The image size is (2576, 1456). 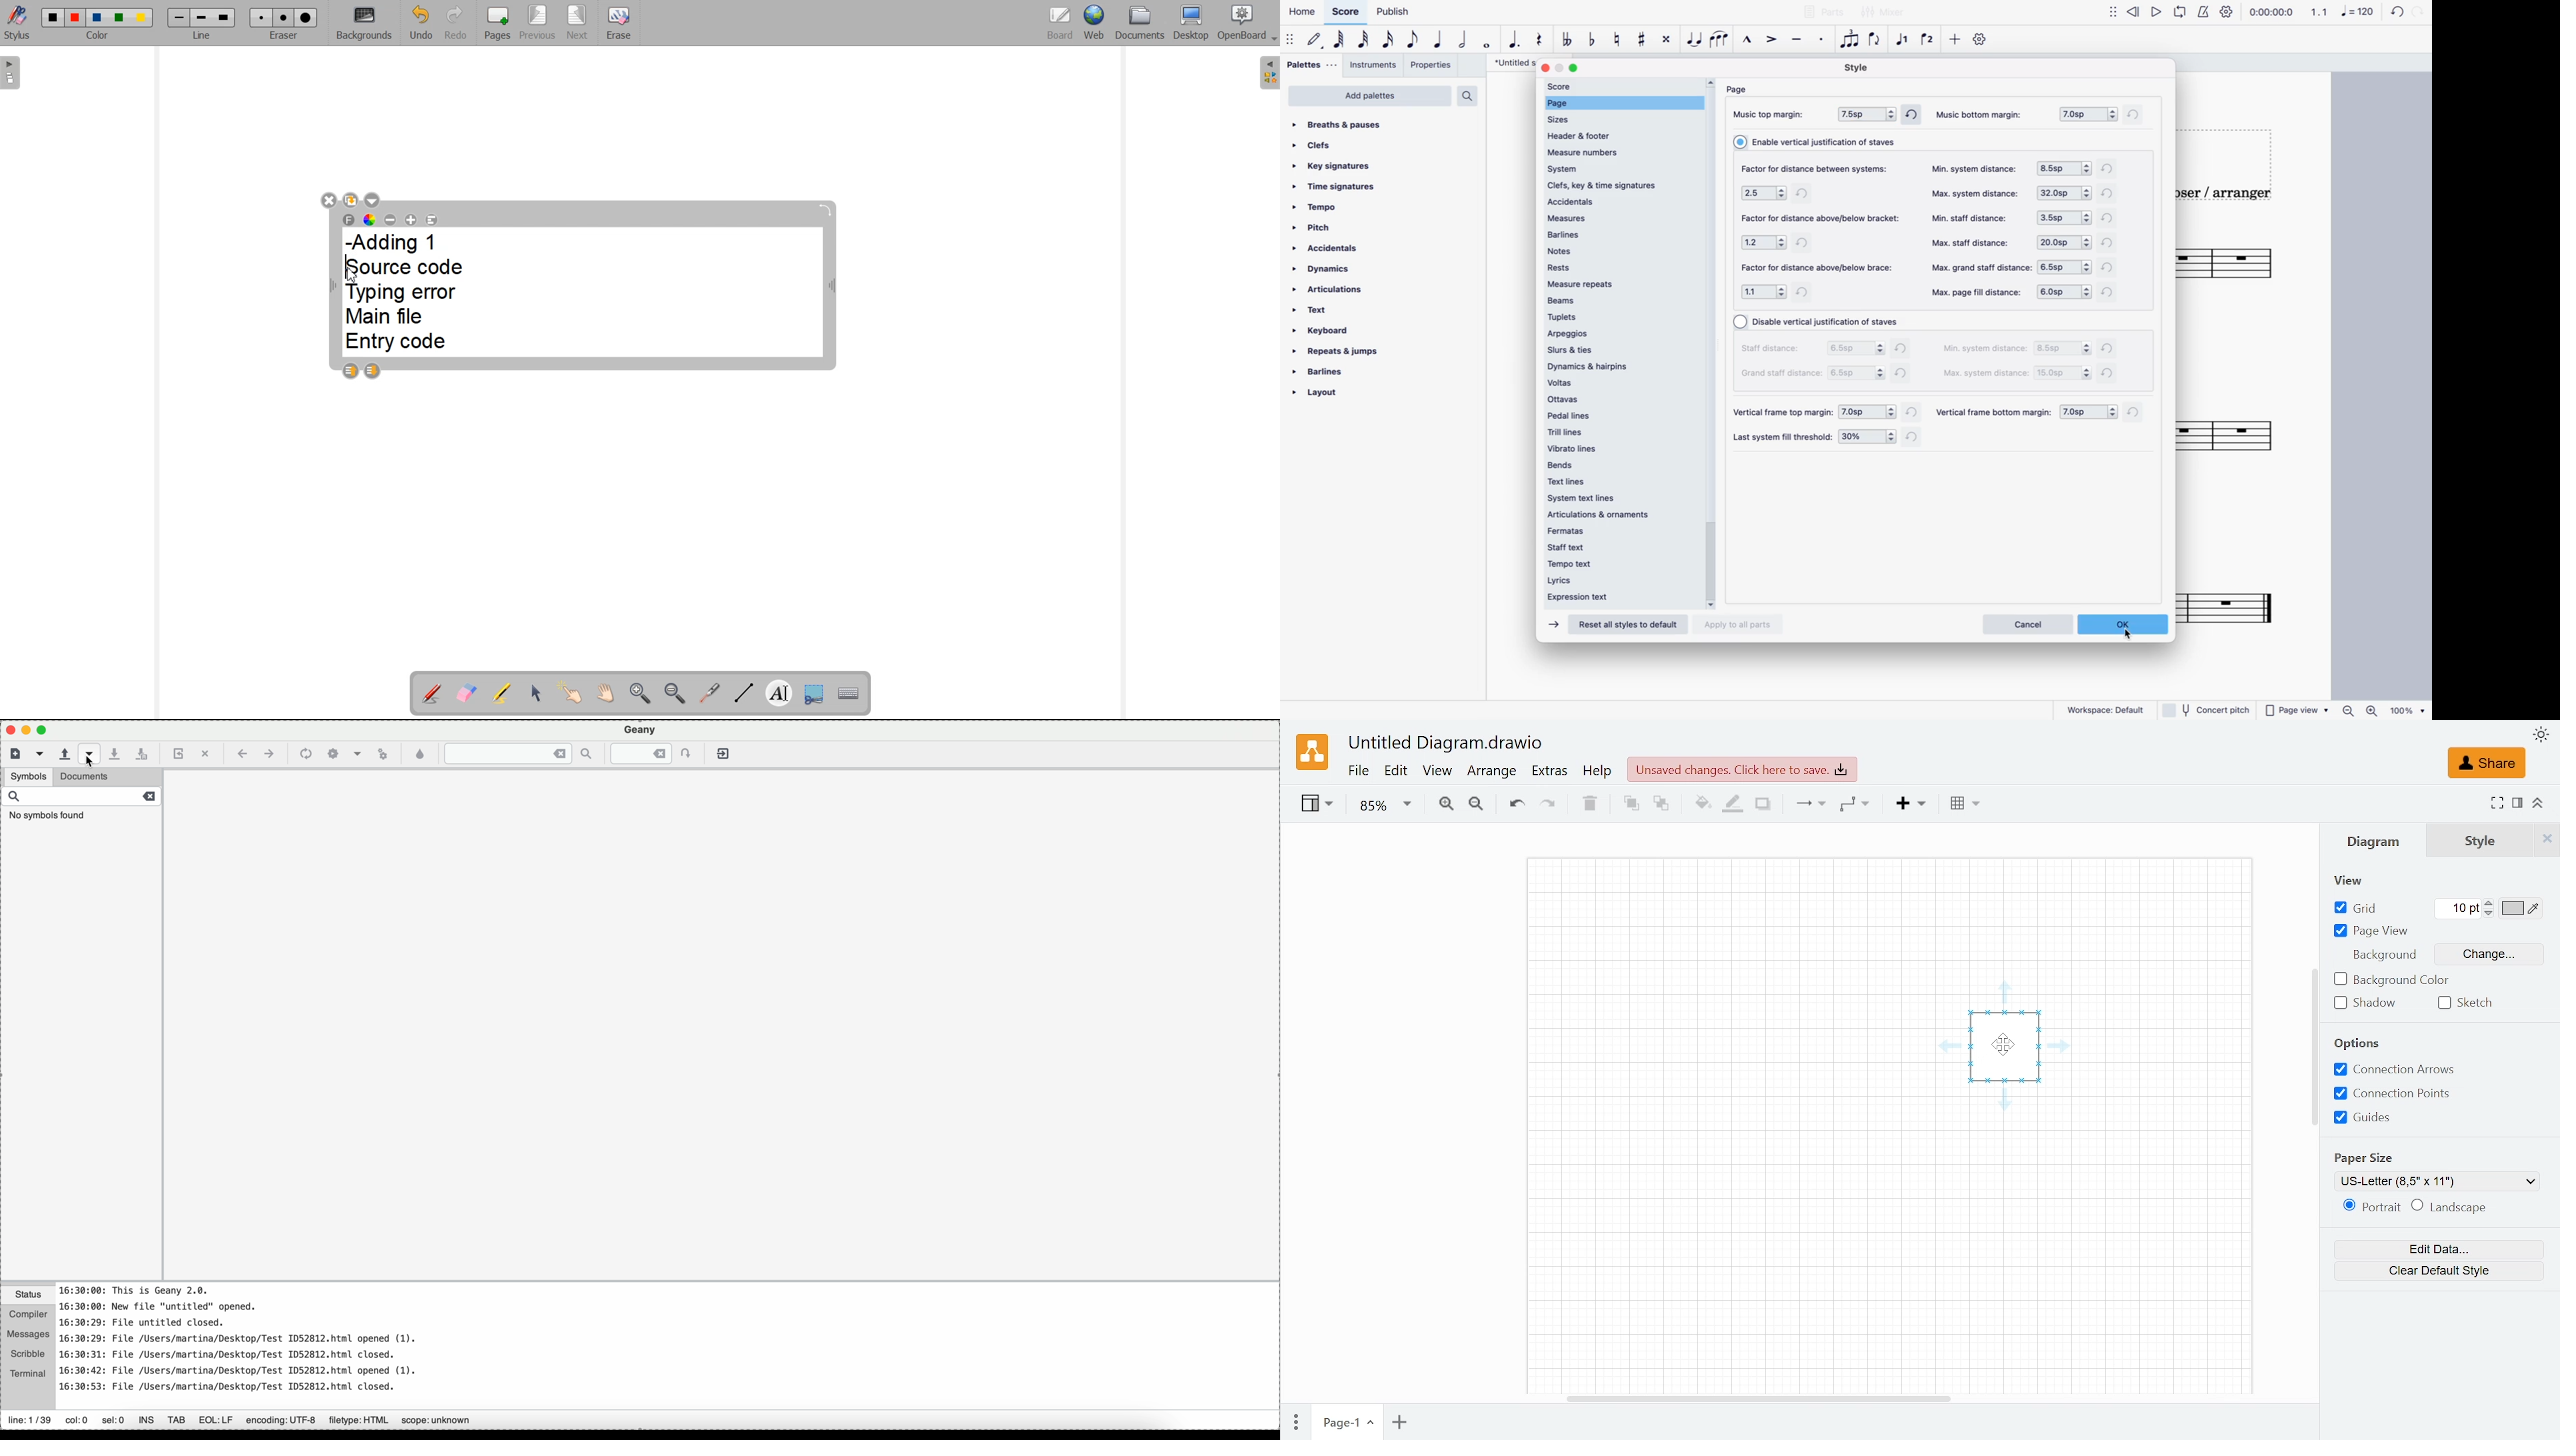 I want to click on Horizontal scrollbar, so click(x=1759, y=1397).